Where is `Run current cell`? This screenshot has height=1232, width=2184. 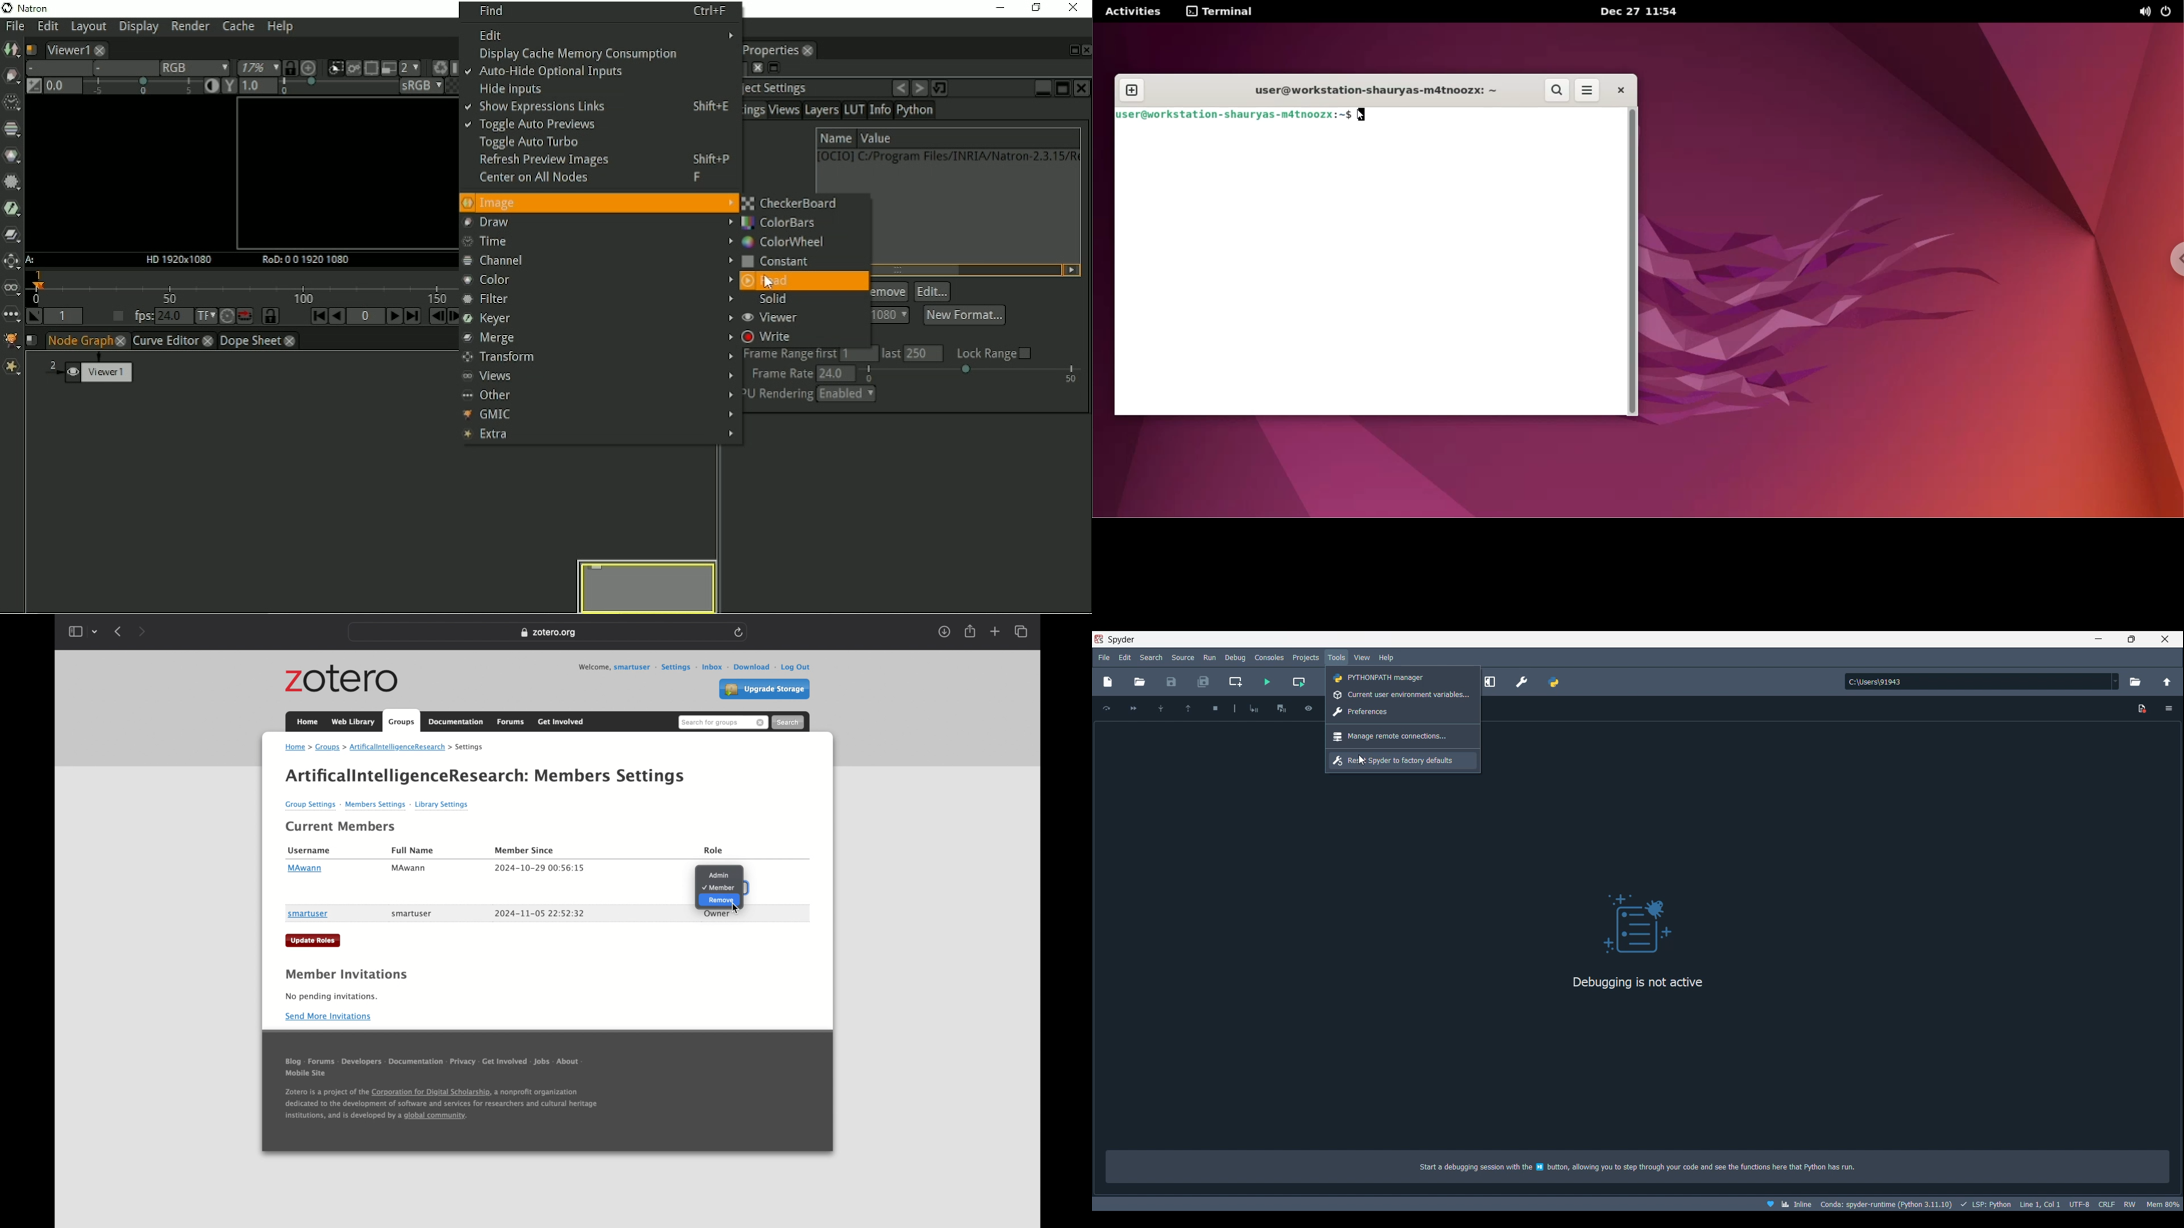
Run current cell is located at coordinates (1298, 682).